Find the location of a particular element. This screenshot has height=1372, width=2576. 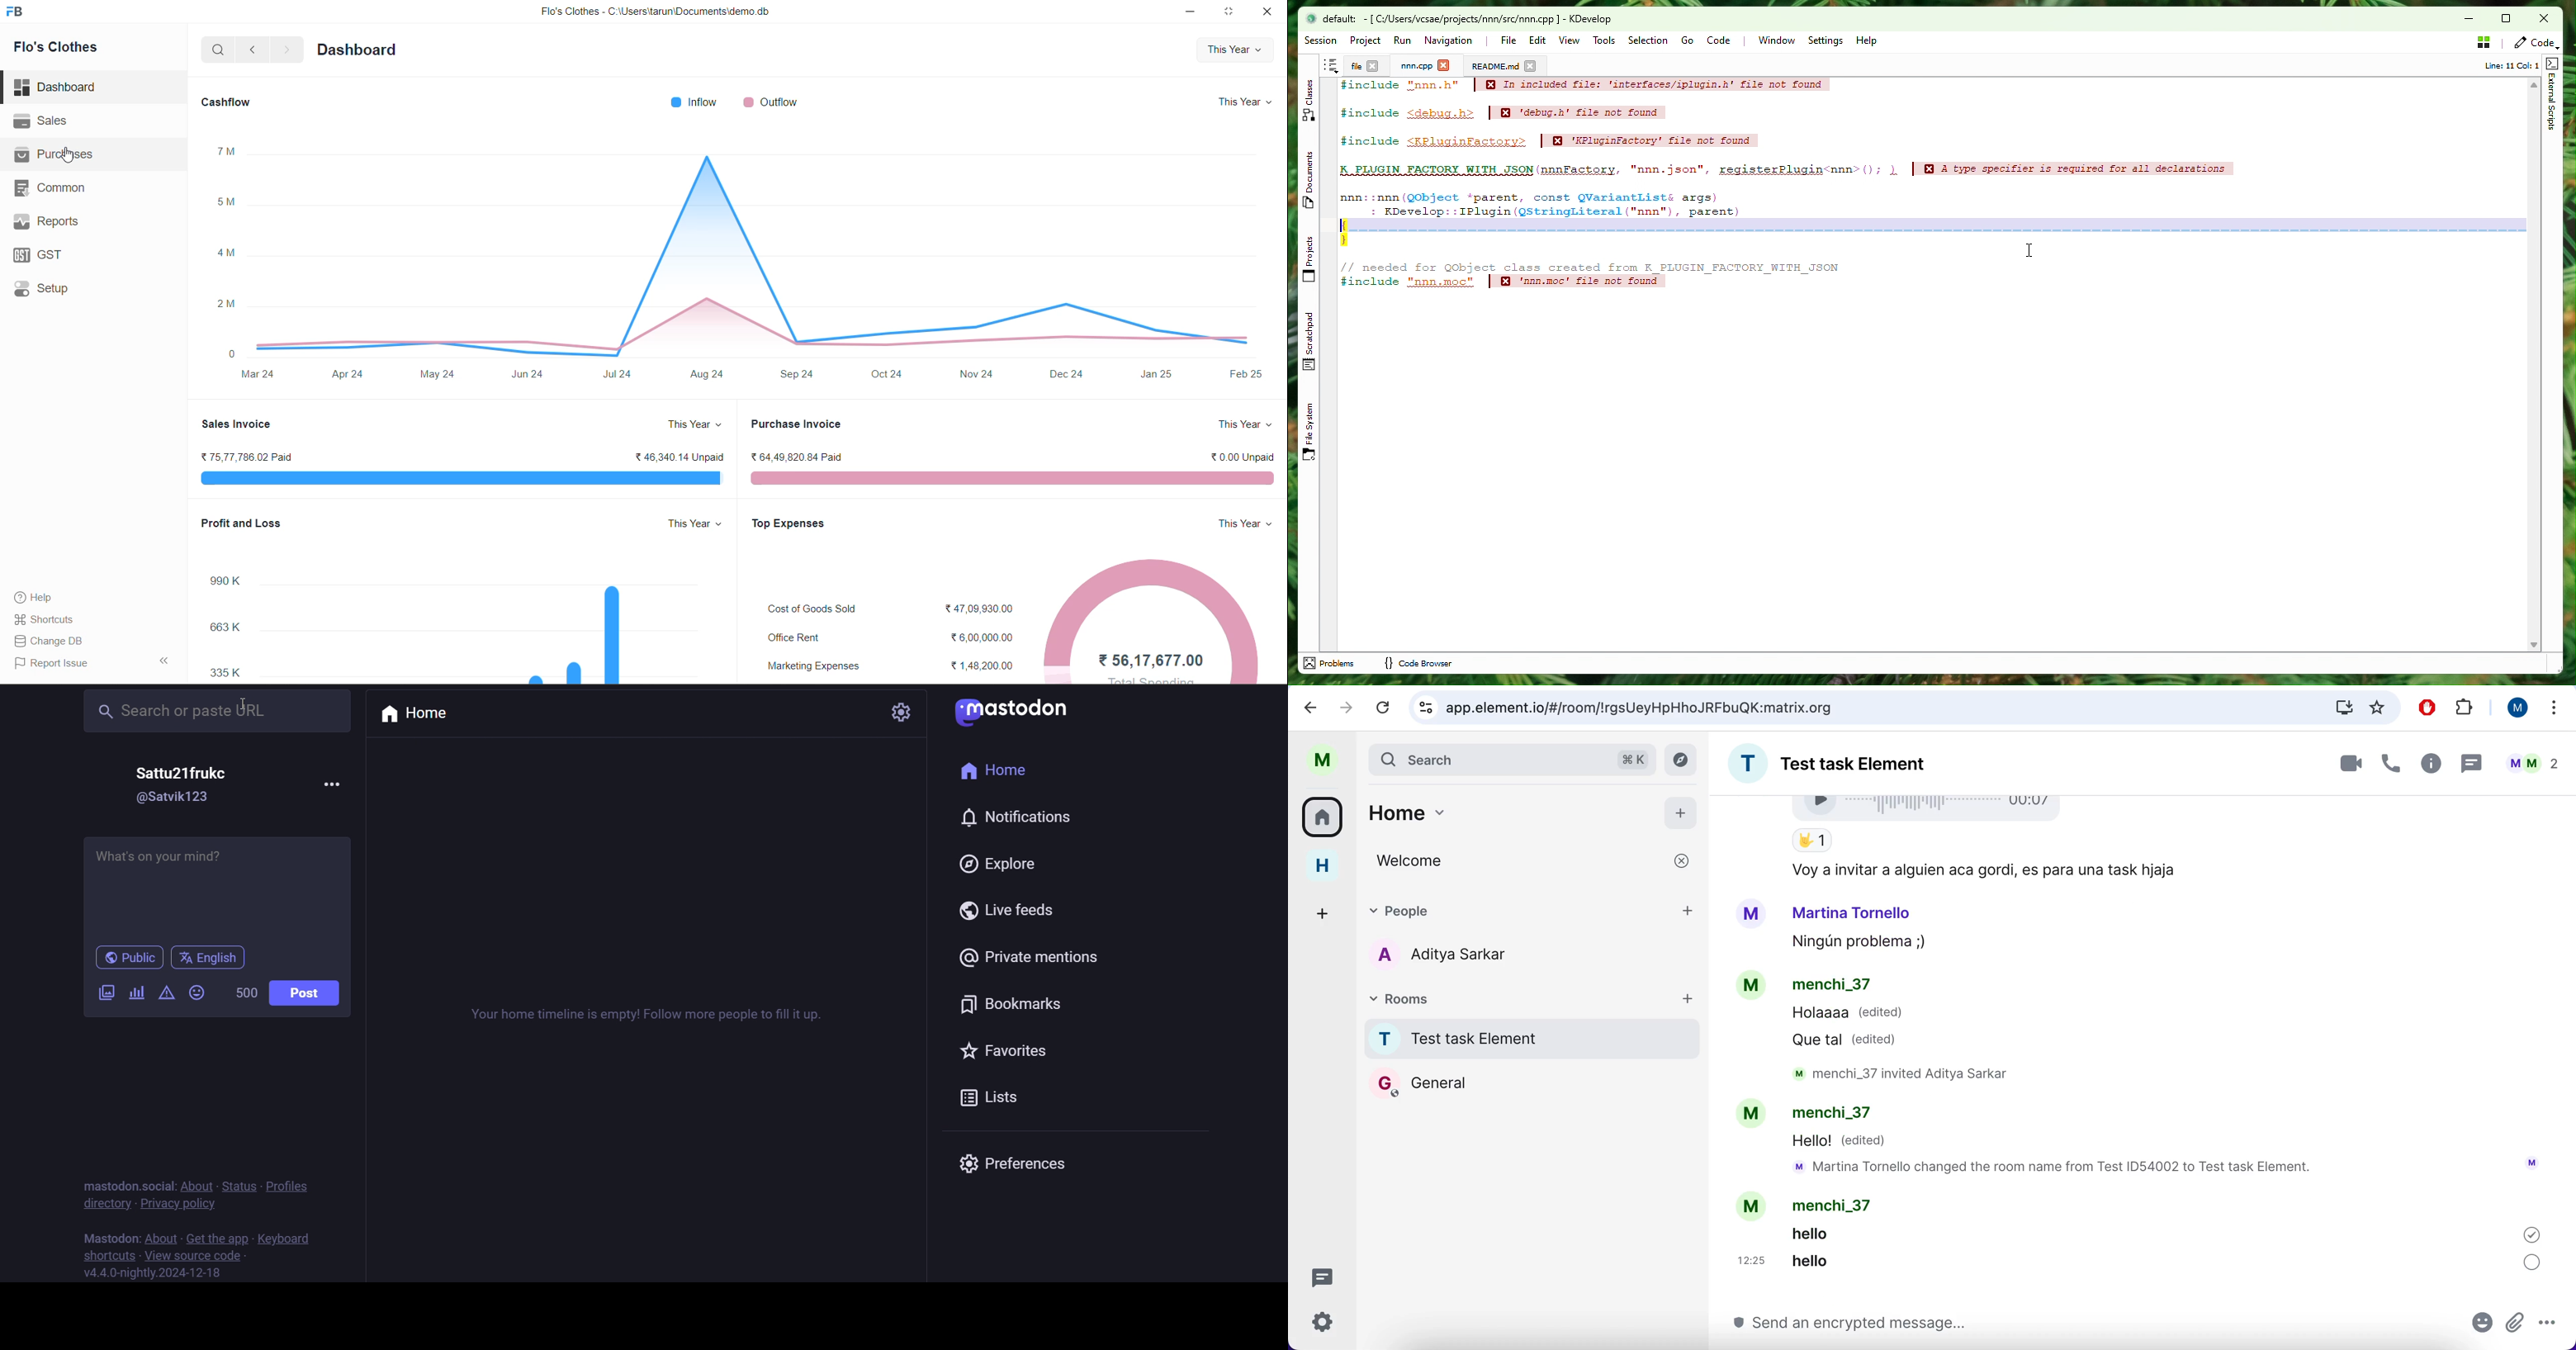

room info is located at coordinates (2429, 765).